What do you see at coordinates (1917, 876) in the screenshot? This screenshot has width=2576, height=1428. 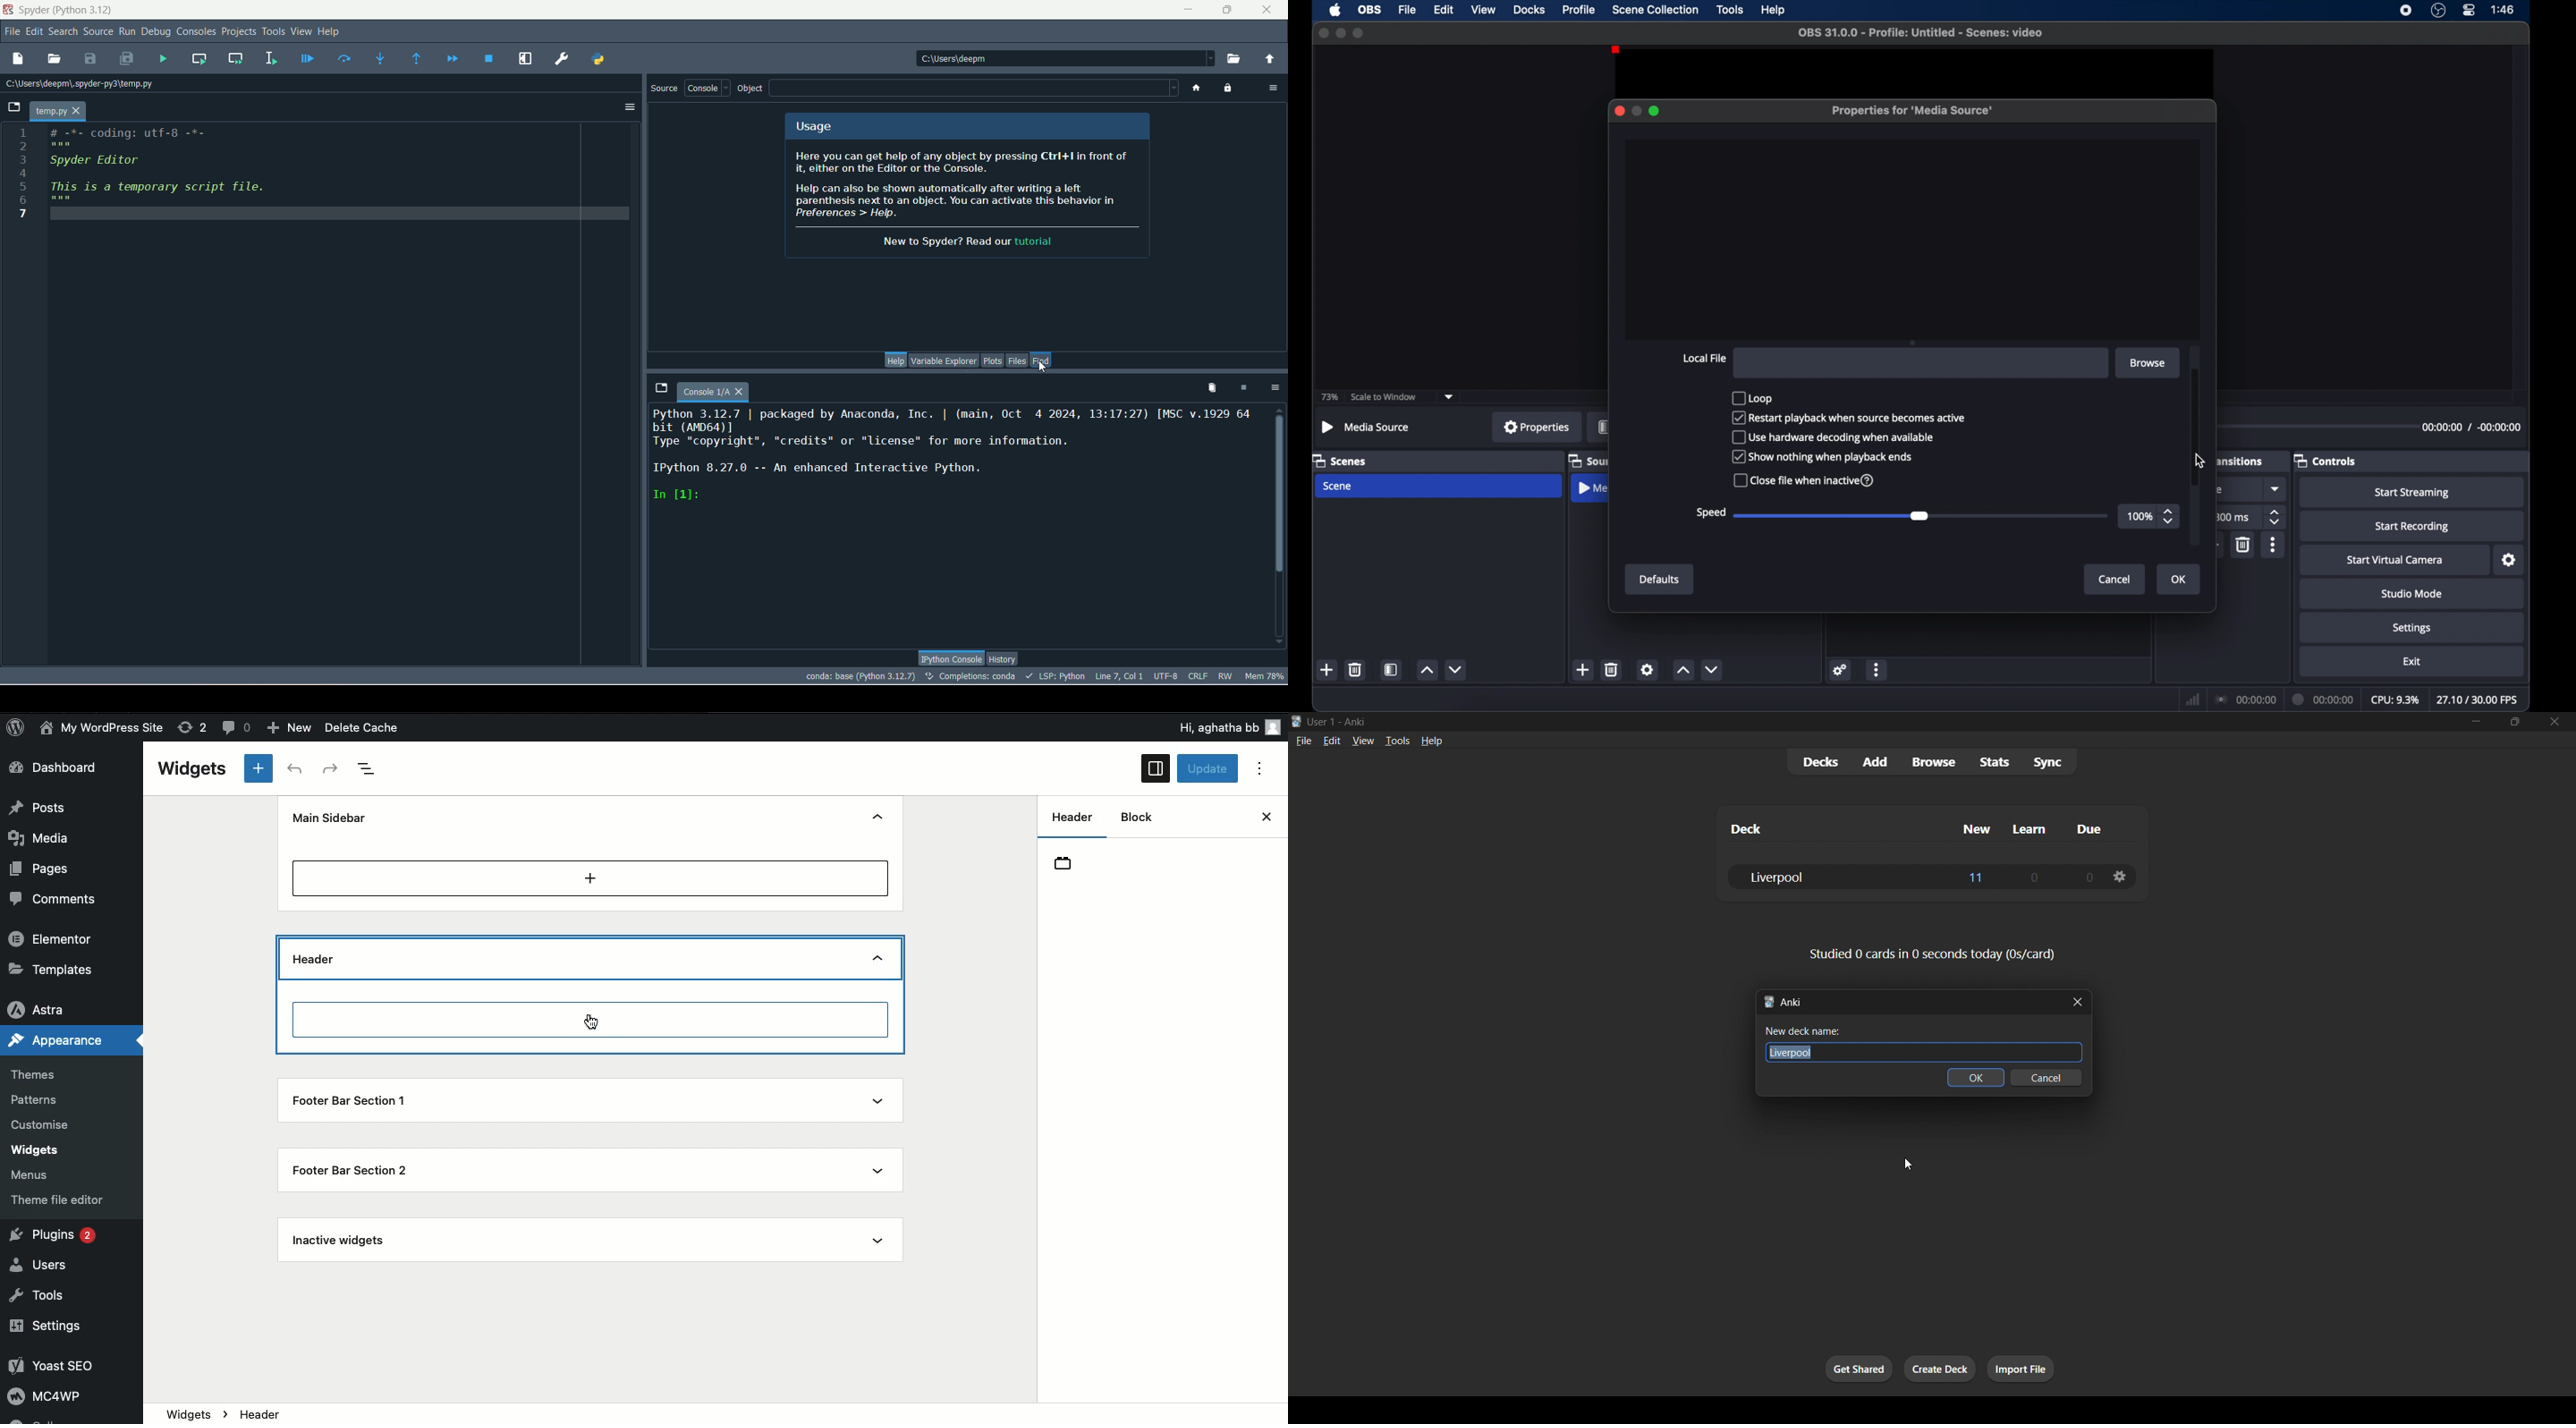 I see `liverpool deck data` at bounding box center [1917, 876].